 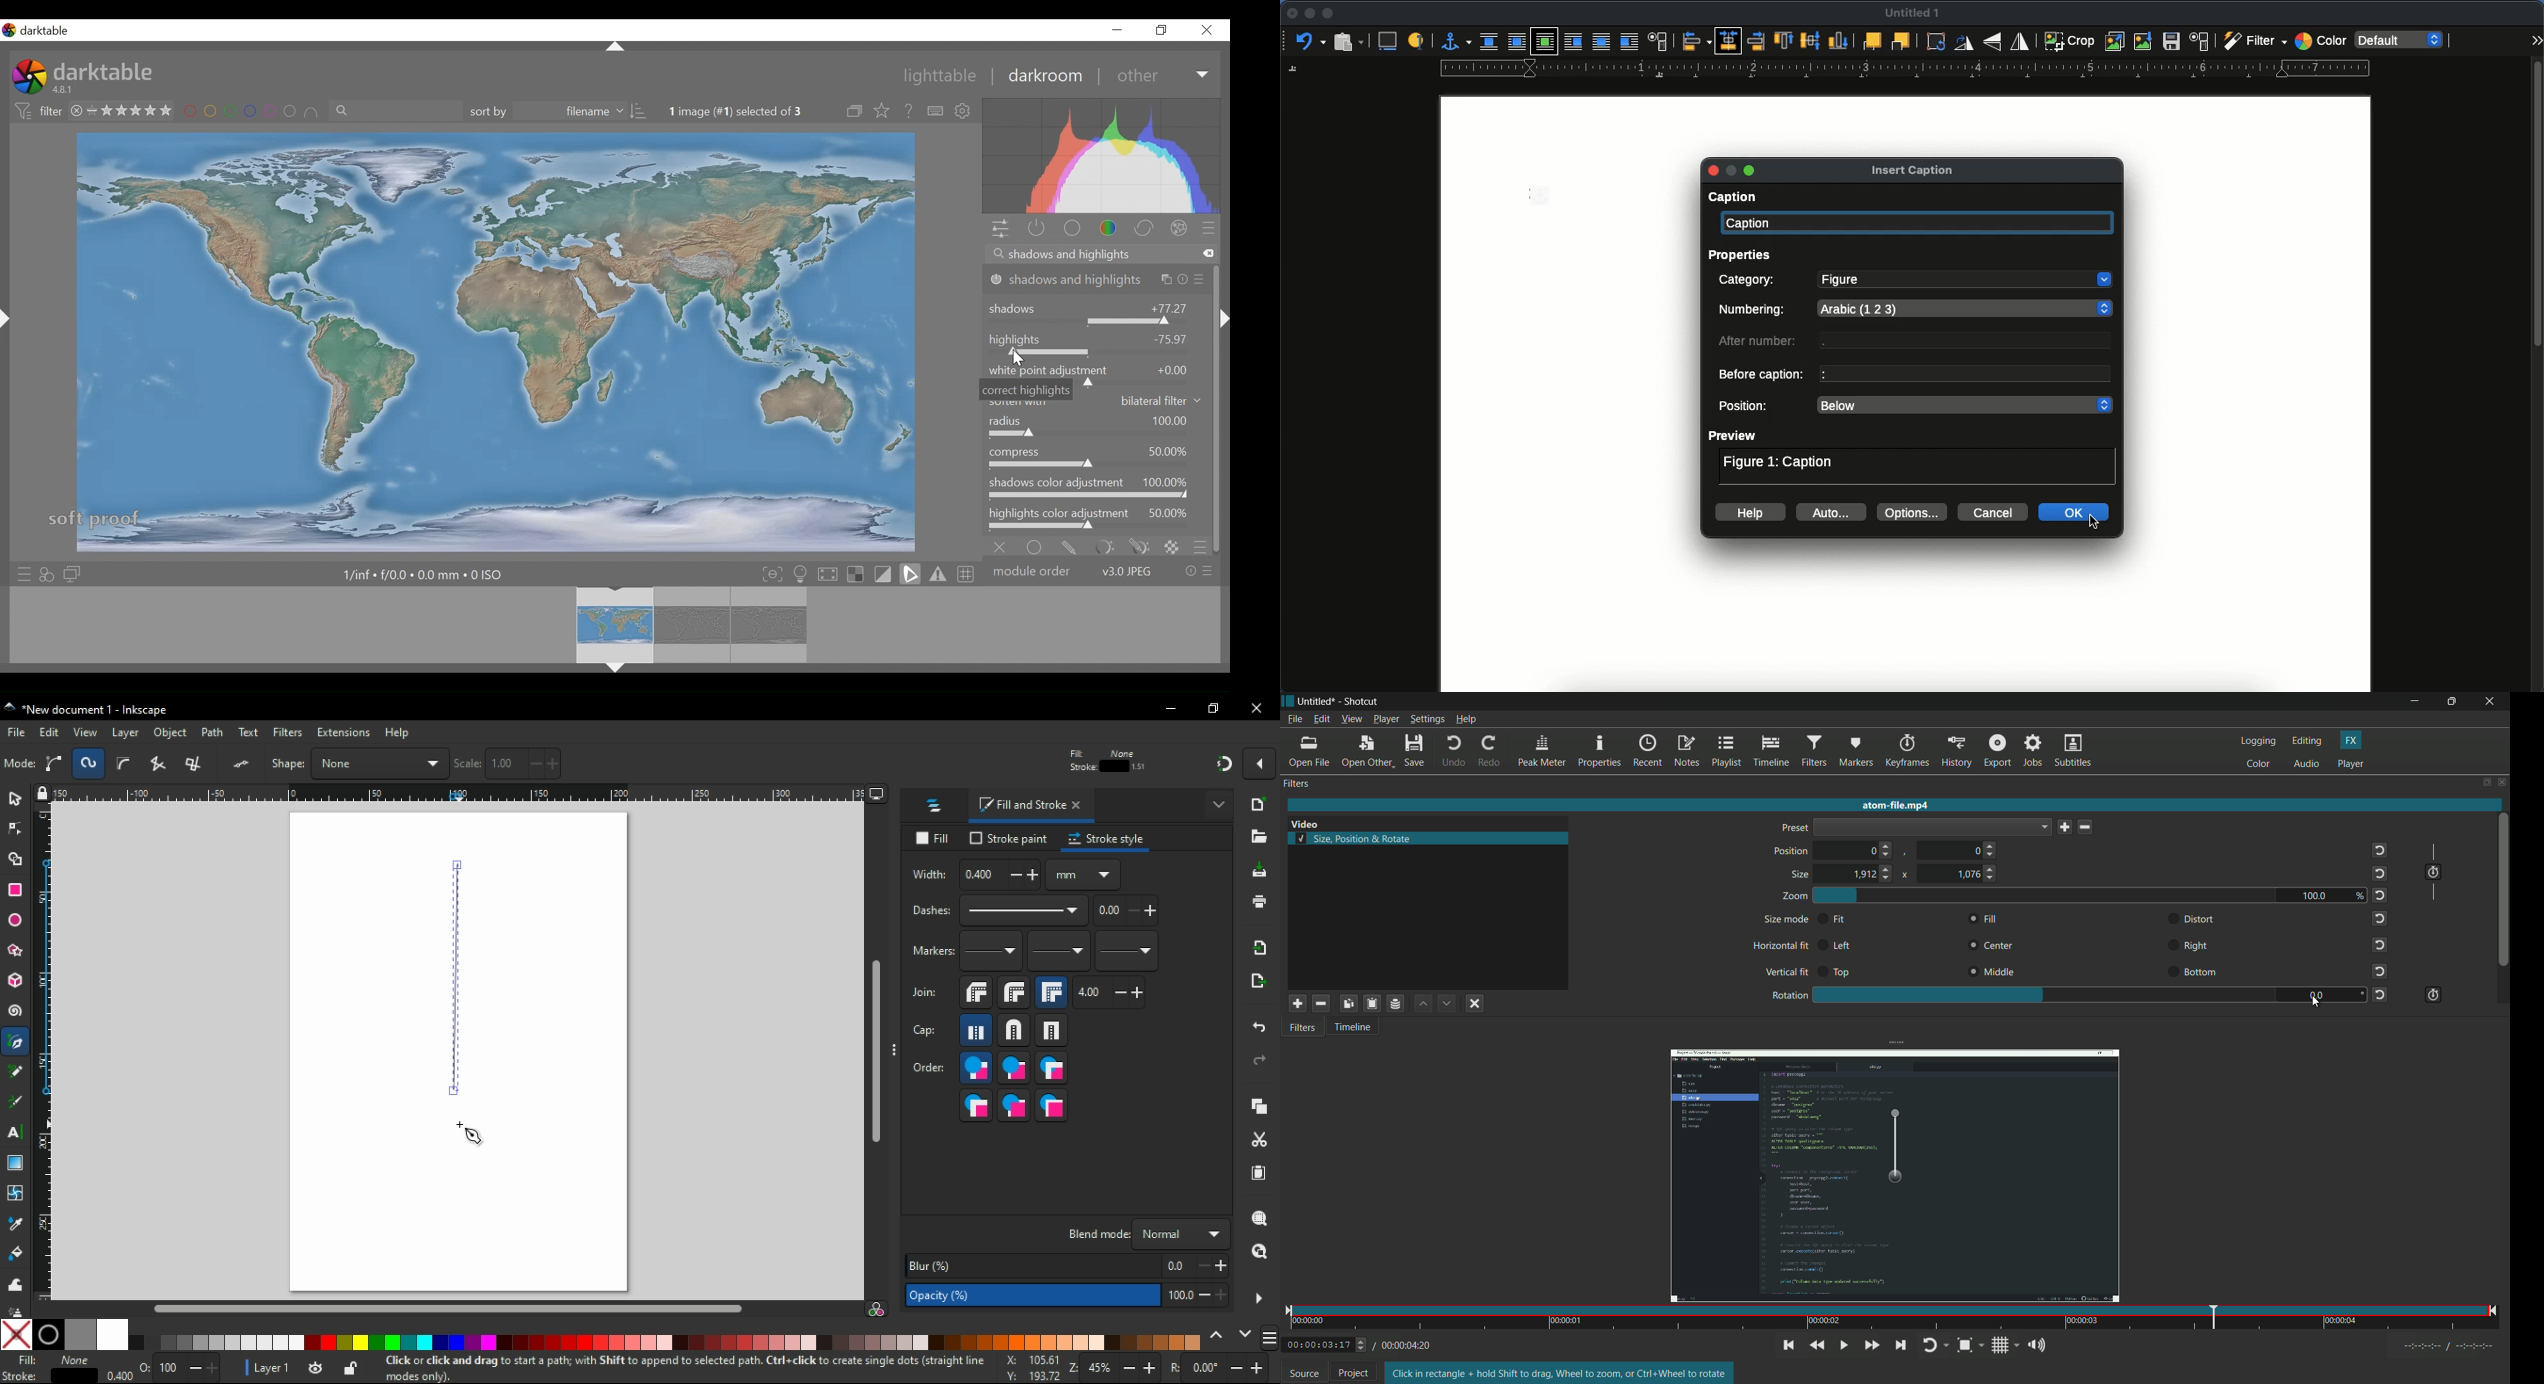 I want to click on distort, so click(x=2200, y=920).